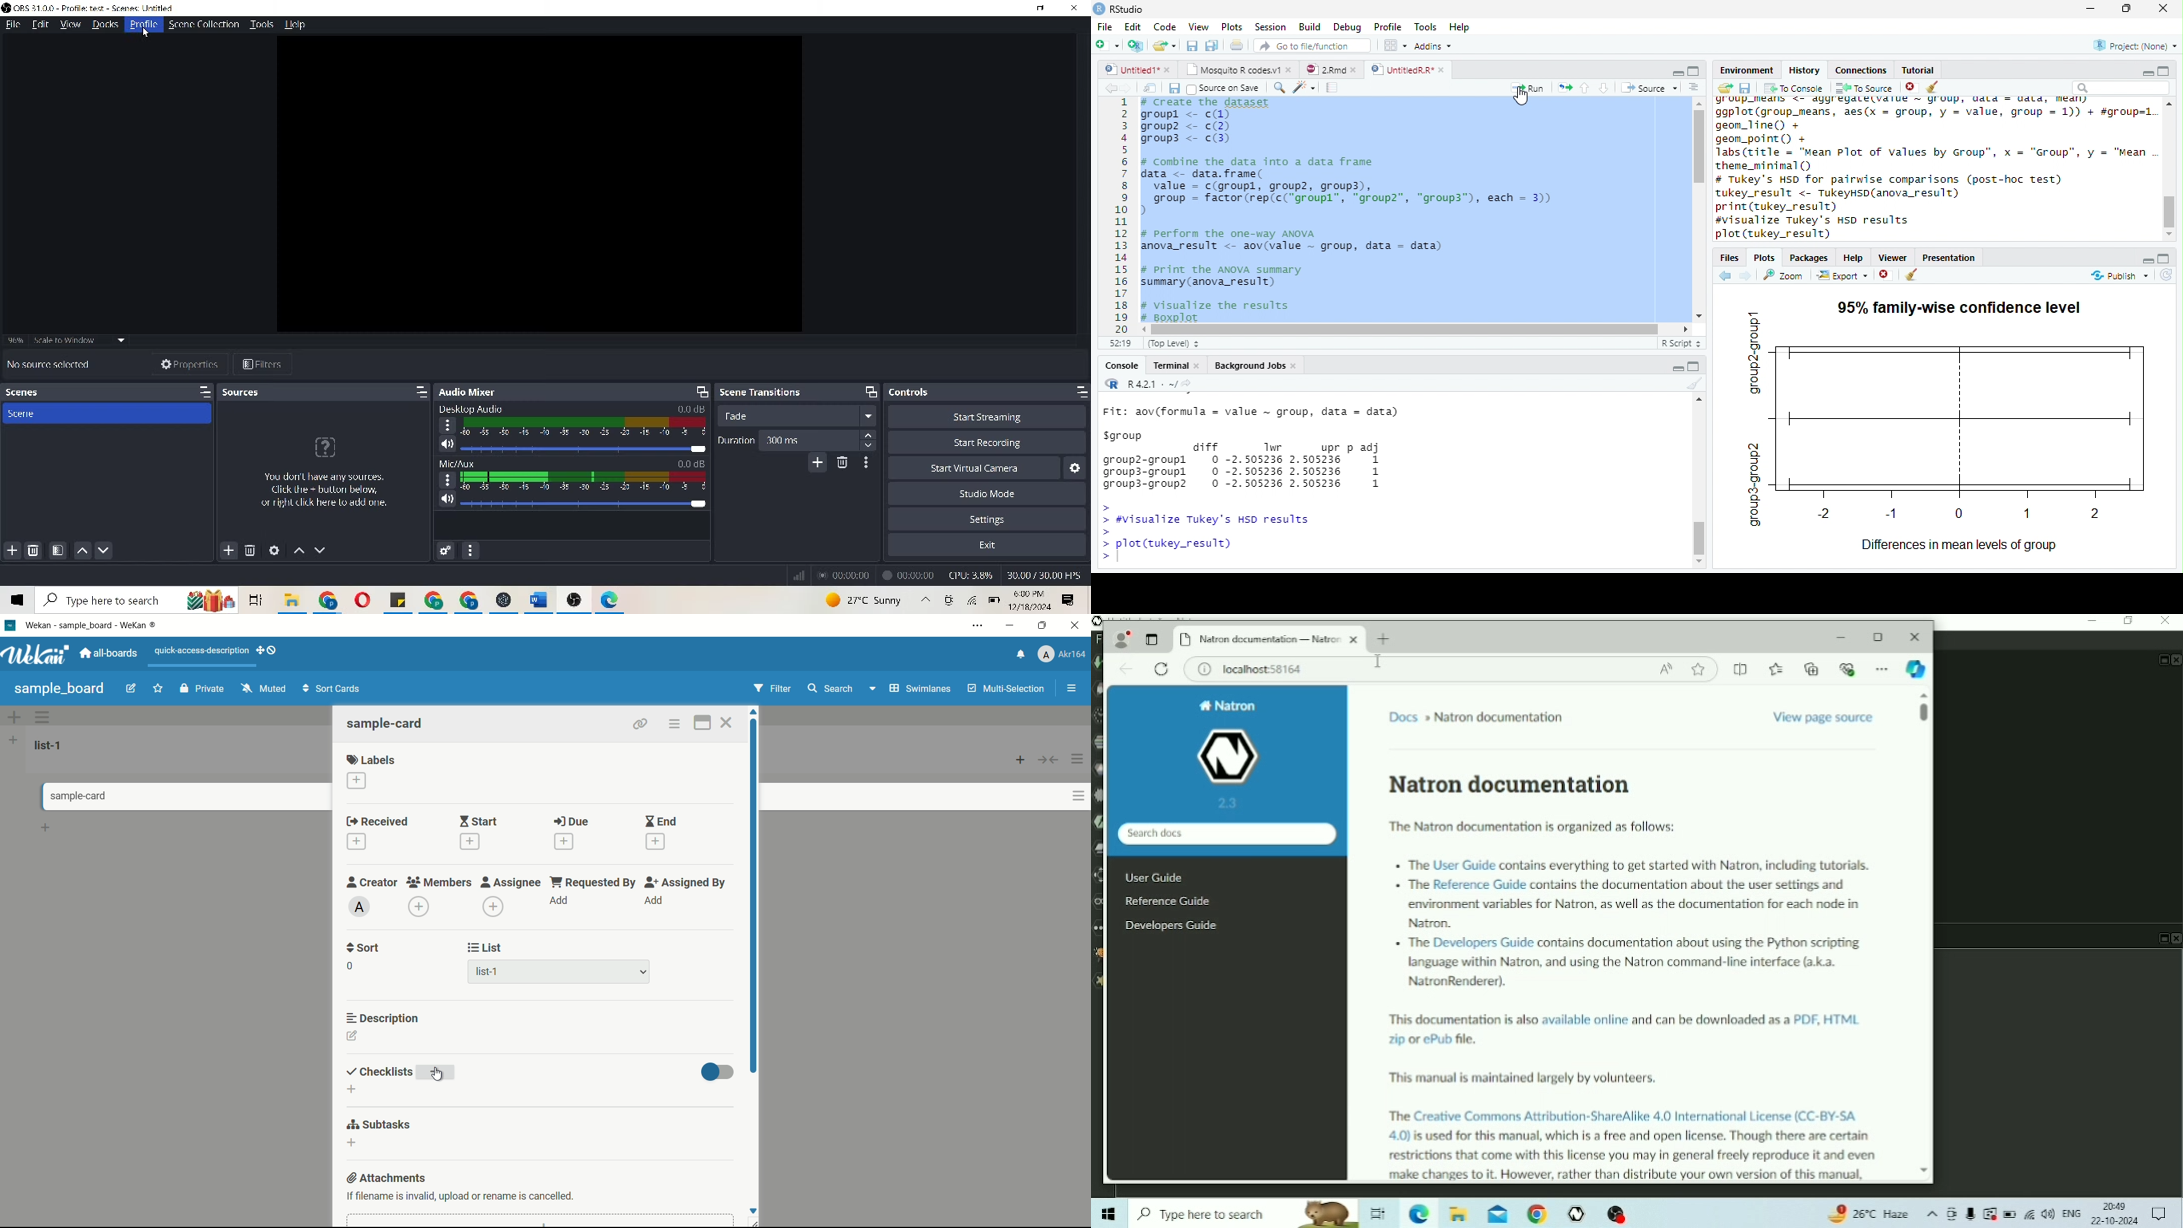 Image resolution: width=2184 pixels, height=1232 pixels. Describe the element at coordinates (1193, 46) in the screenshot. I see `Save` at that location.